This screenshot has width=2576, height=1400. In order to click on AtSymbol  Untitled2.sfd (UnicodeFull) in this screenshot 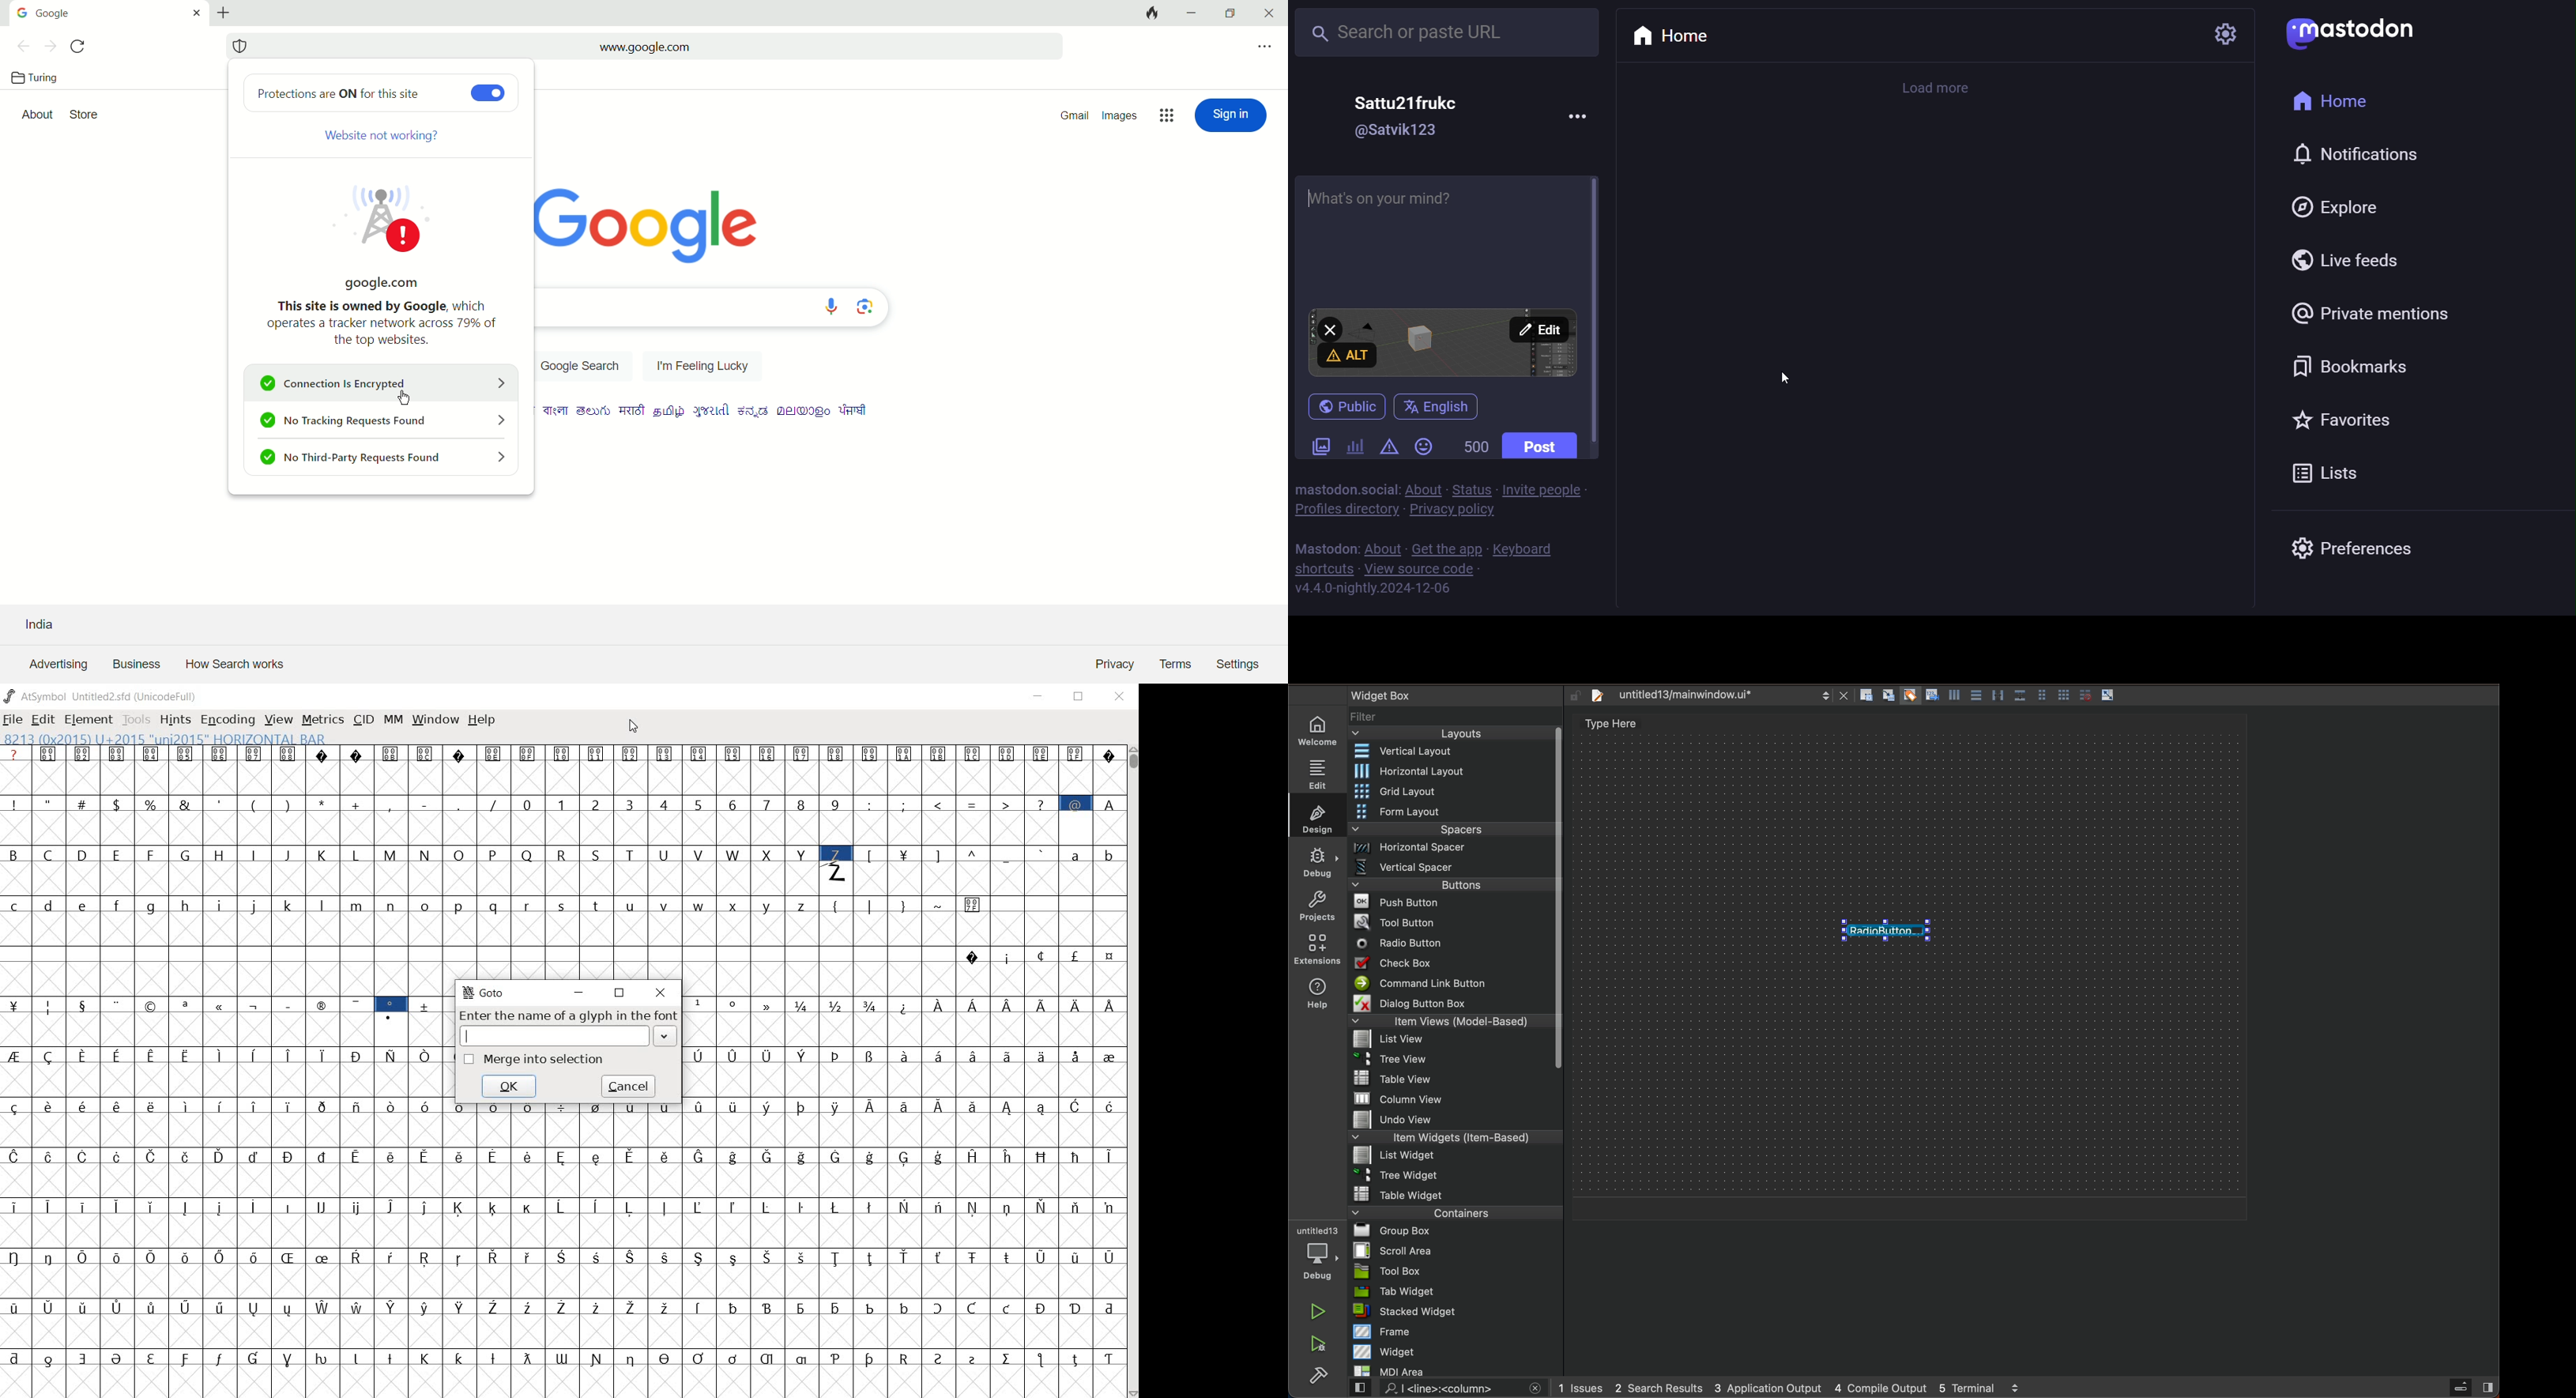, I will do `click(101, 696)`.